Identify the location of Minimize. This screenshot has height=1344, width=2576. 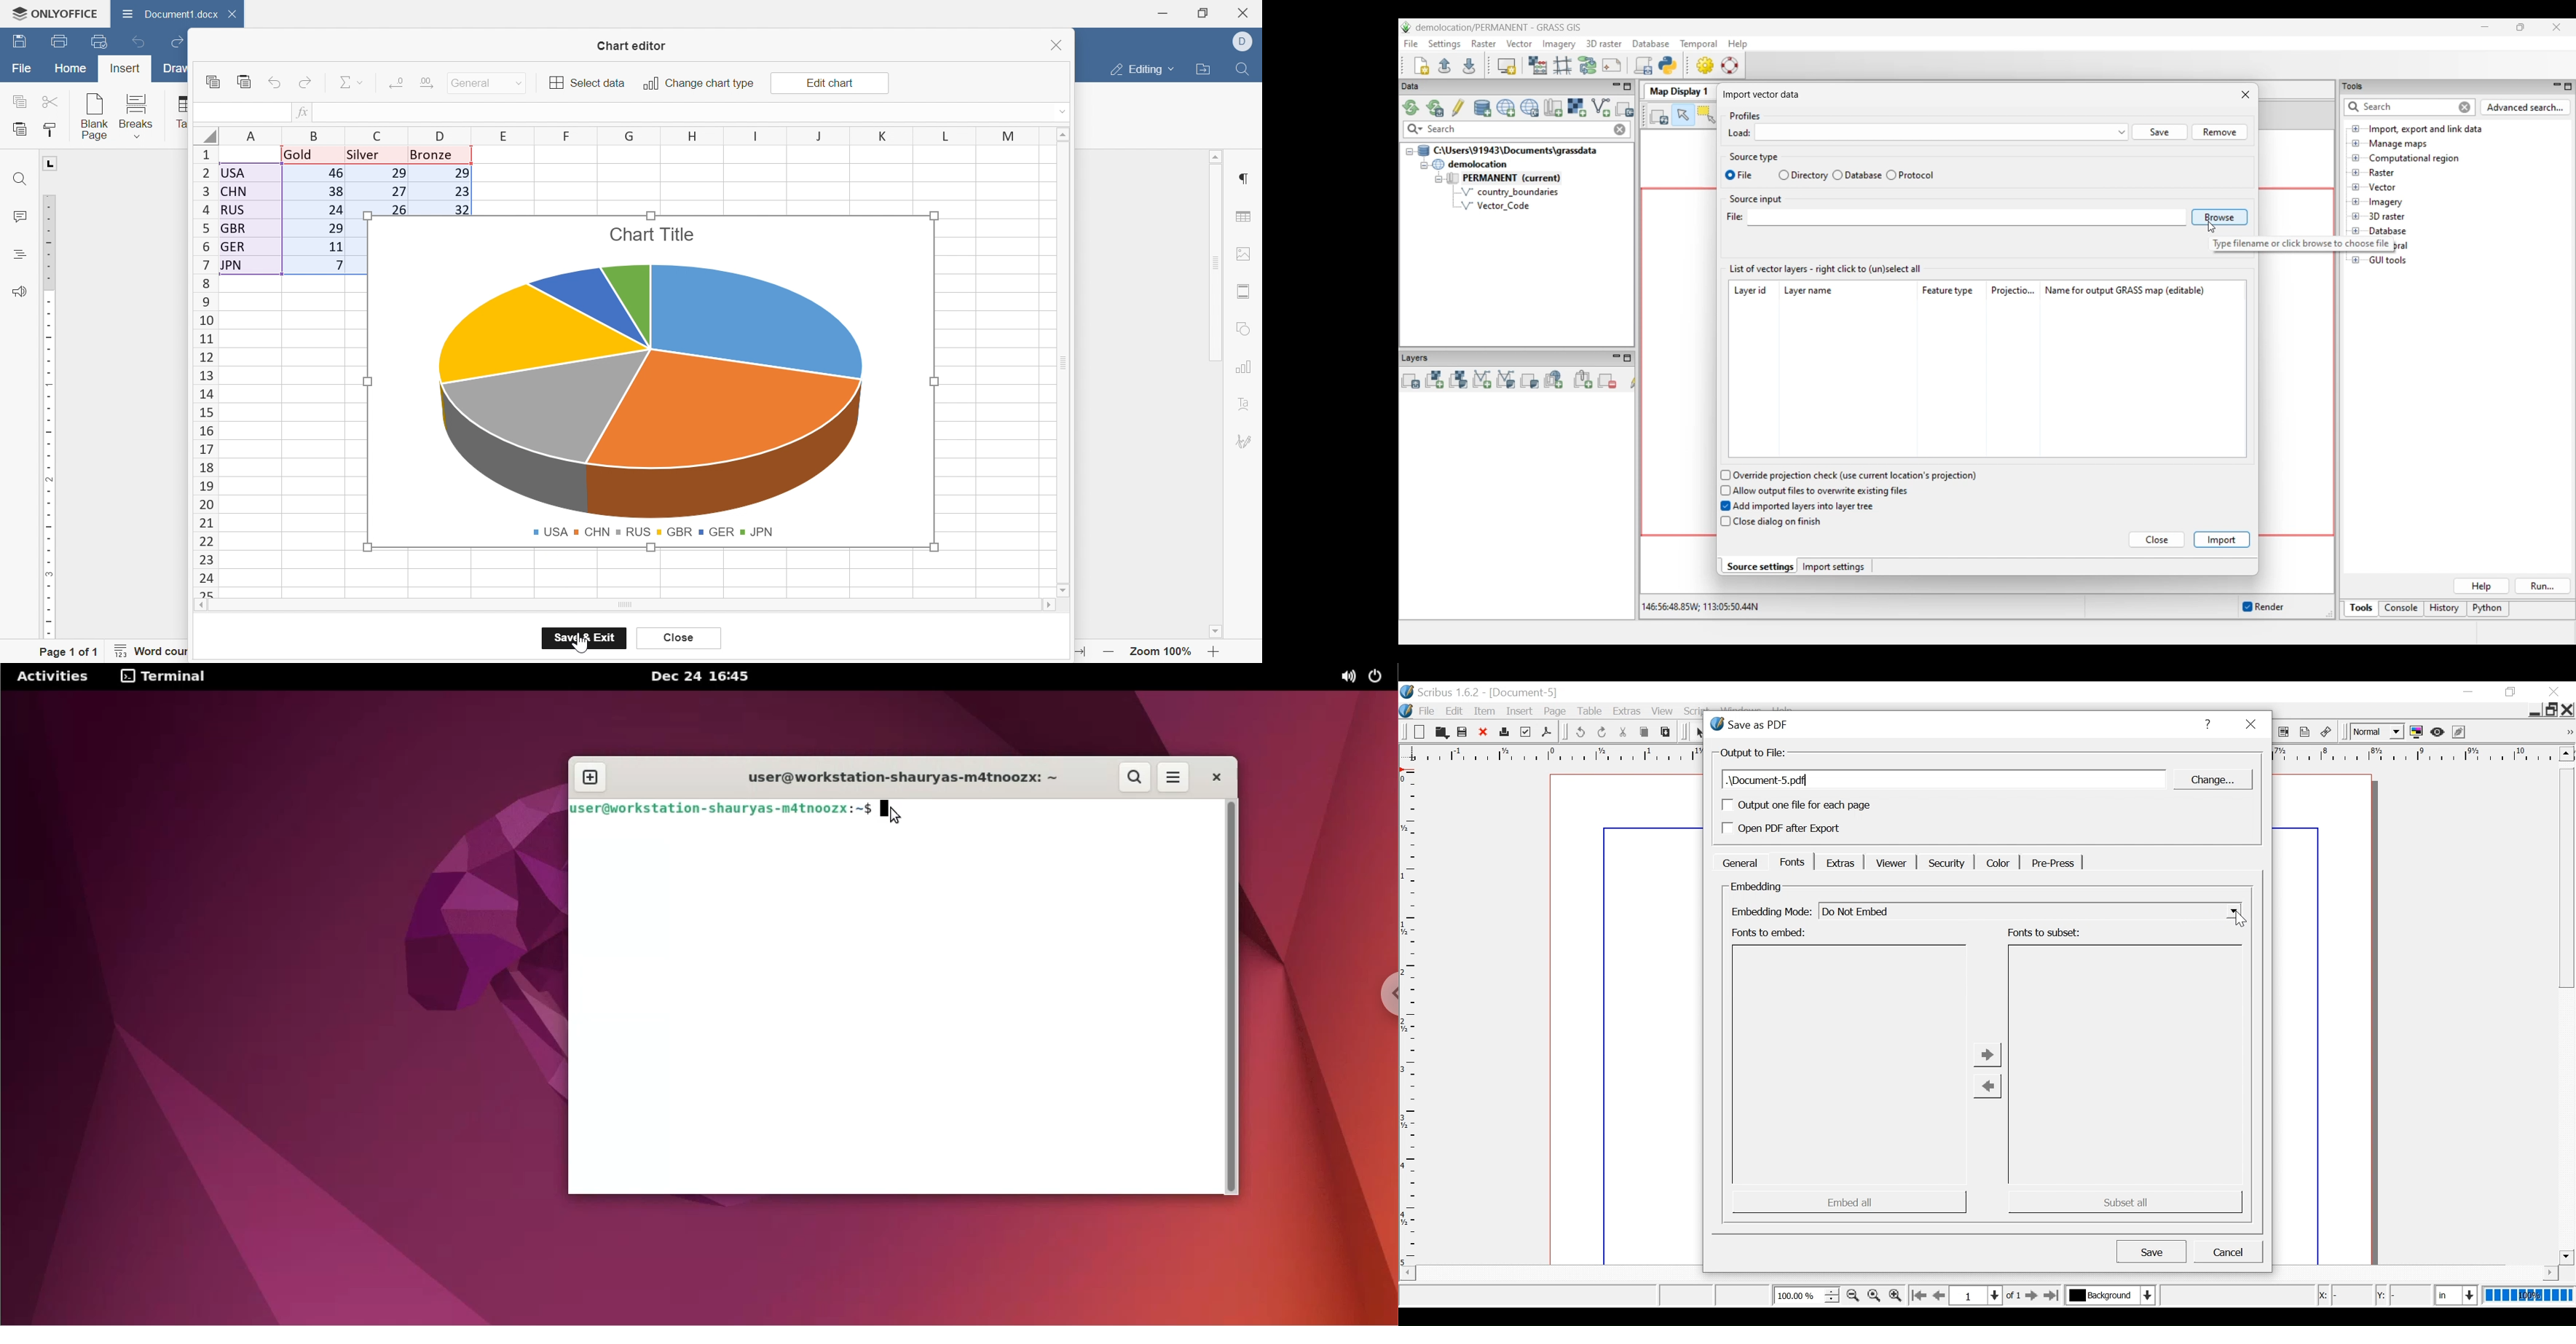
(1163, 14).